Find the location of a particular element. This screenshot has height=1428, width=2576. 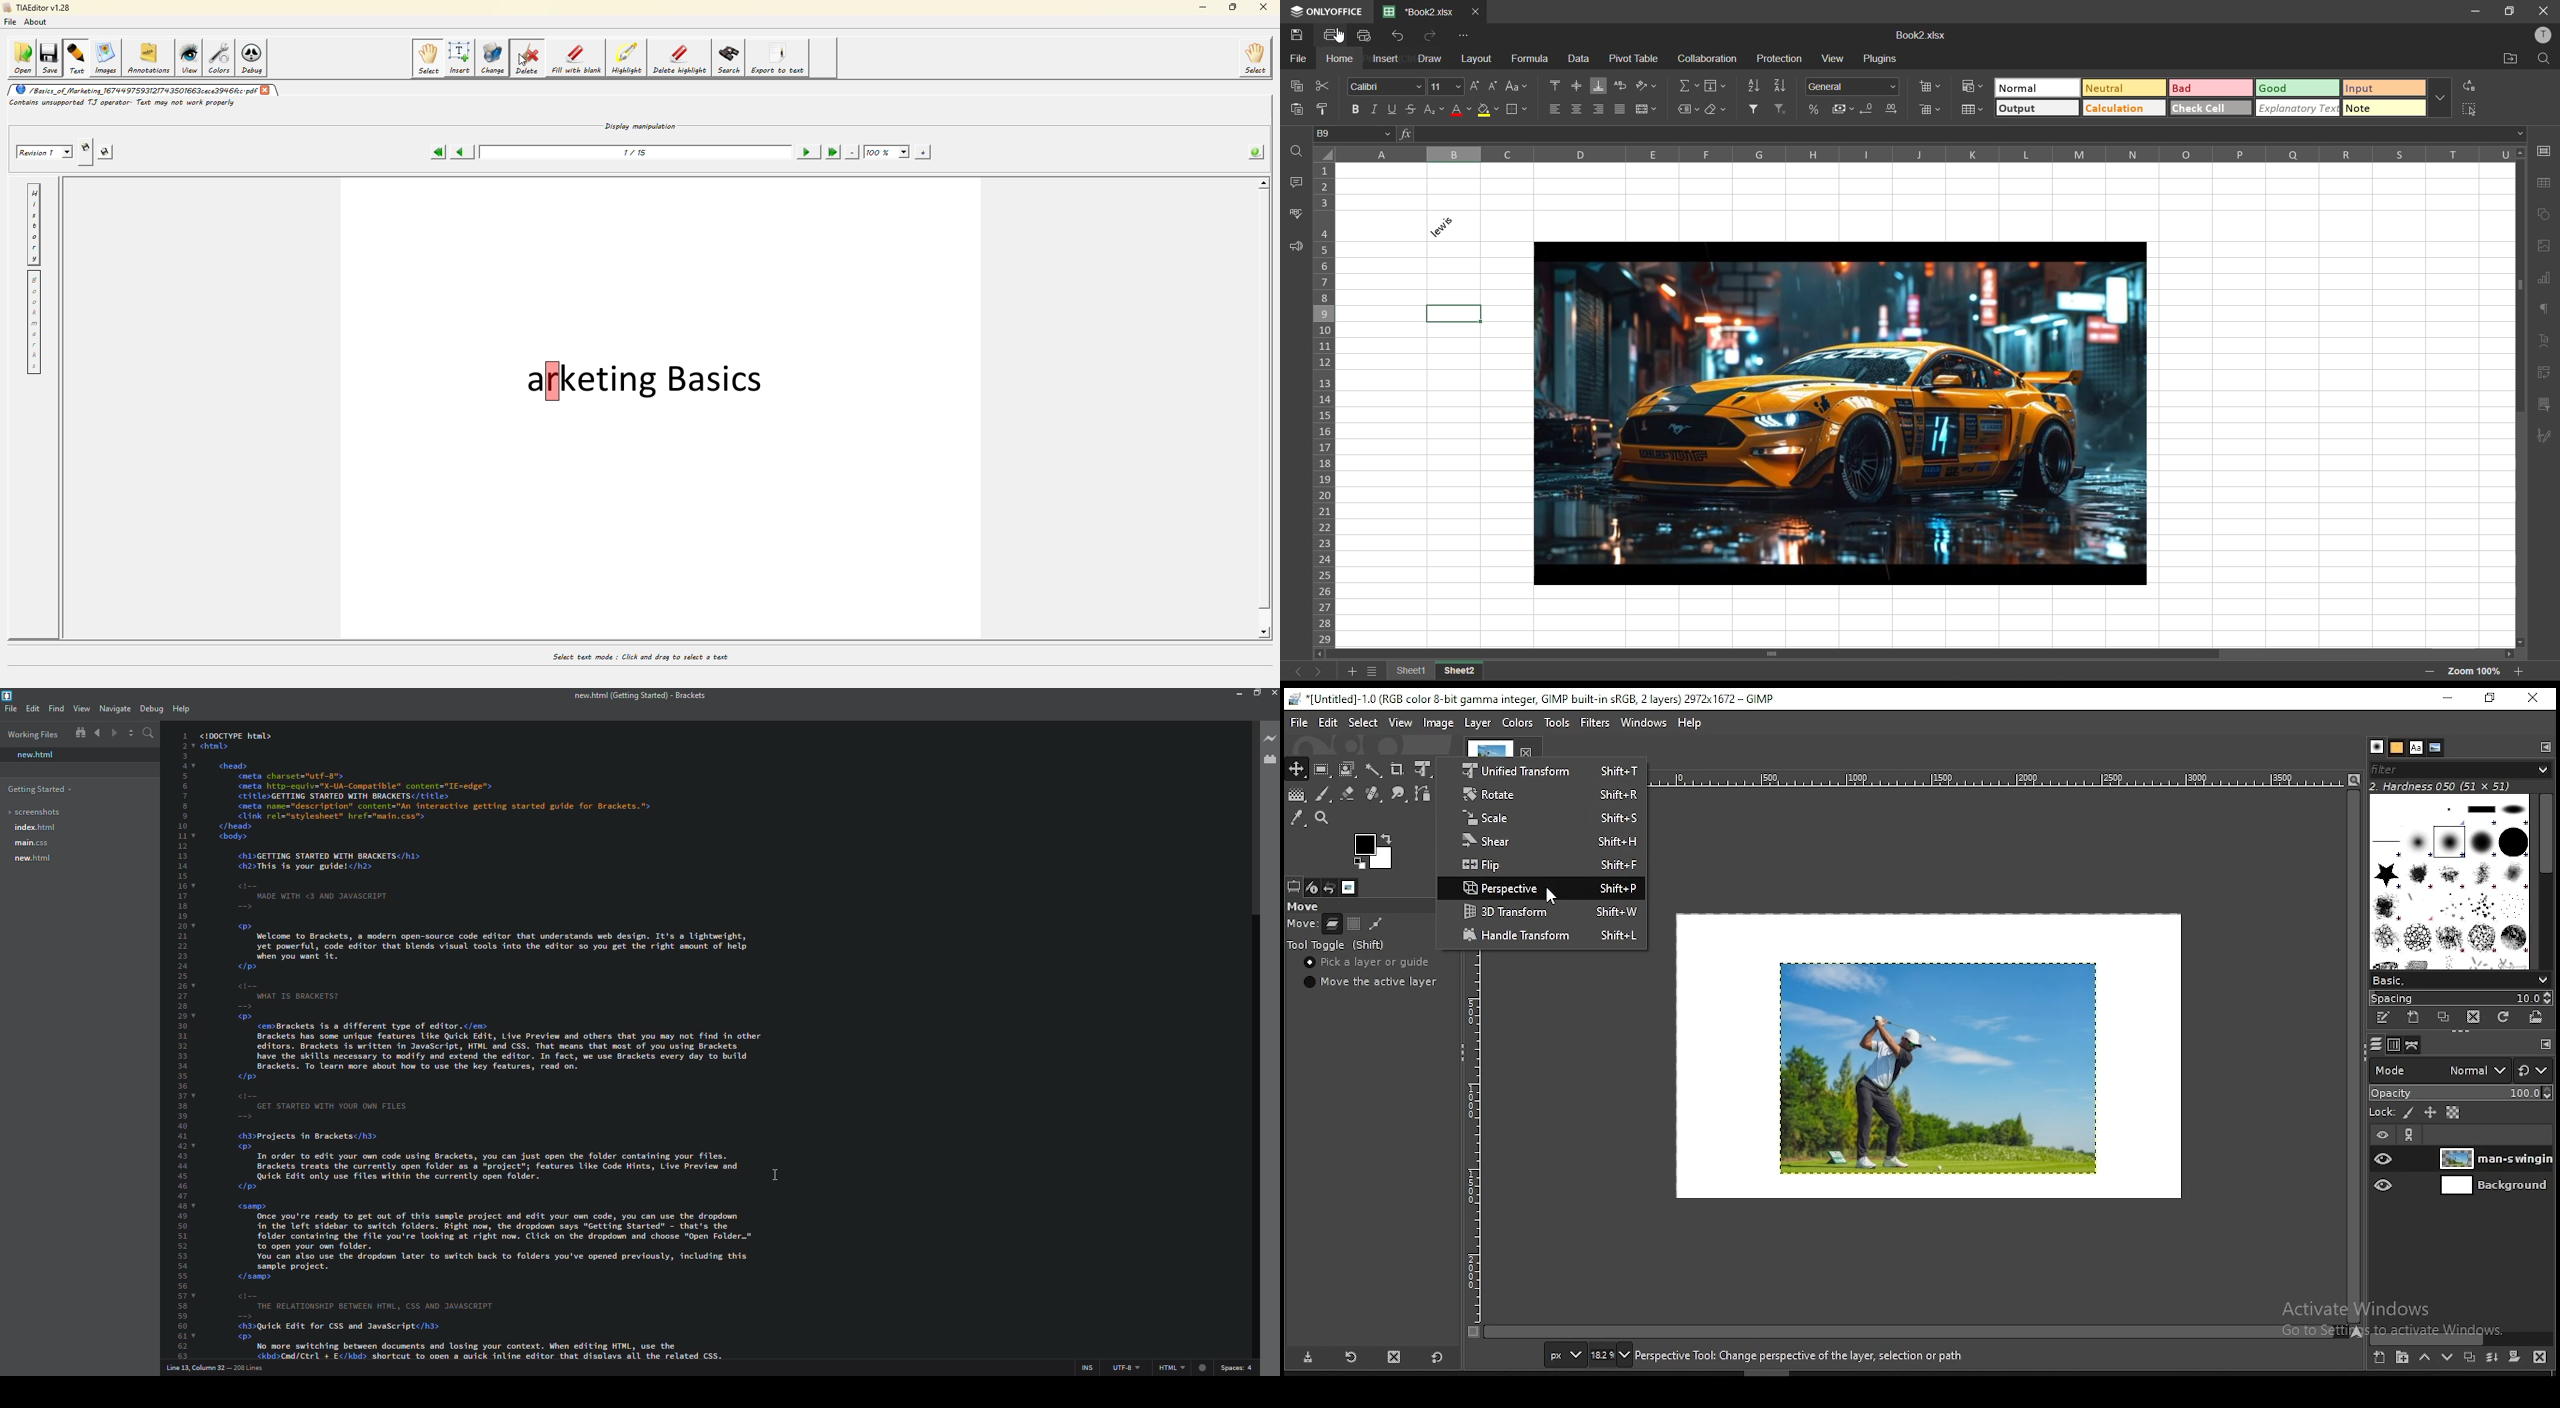

brackets is located at coordinates (10, 696).